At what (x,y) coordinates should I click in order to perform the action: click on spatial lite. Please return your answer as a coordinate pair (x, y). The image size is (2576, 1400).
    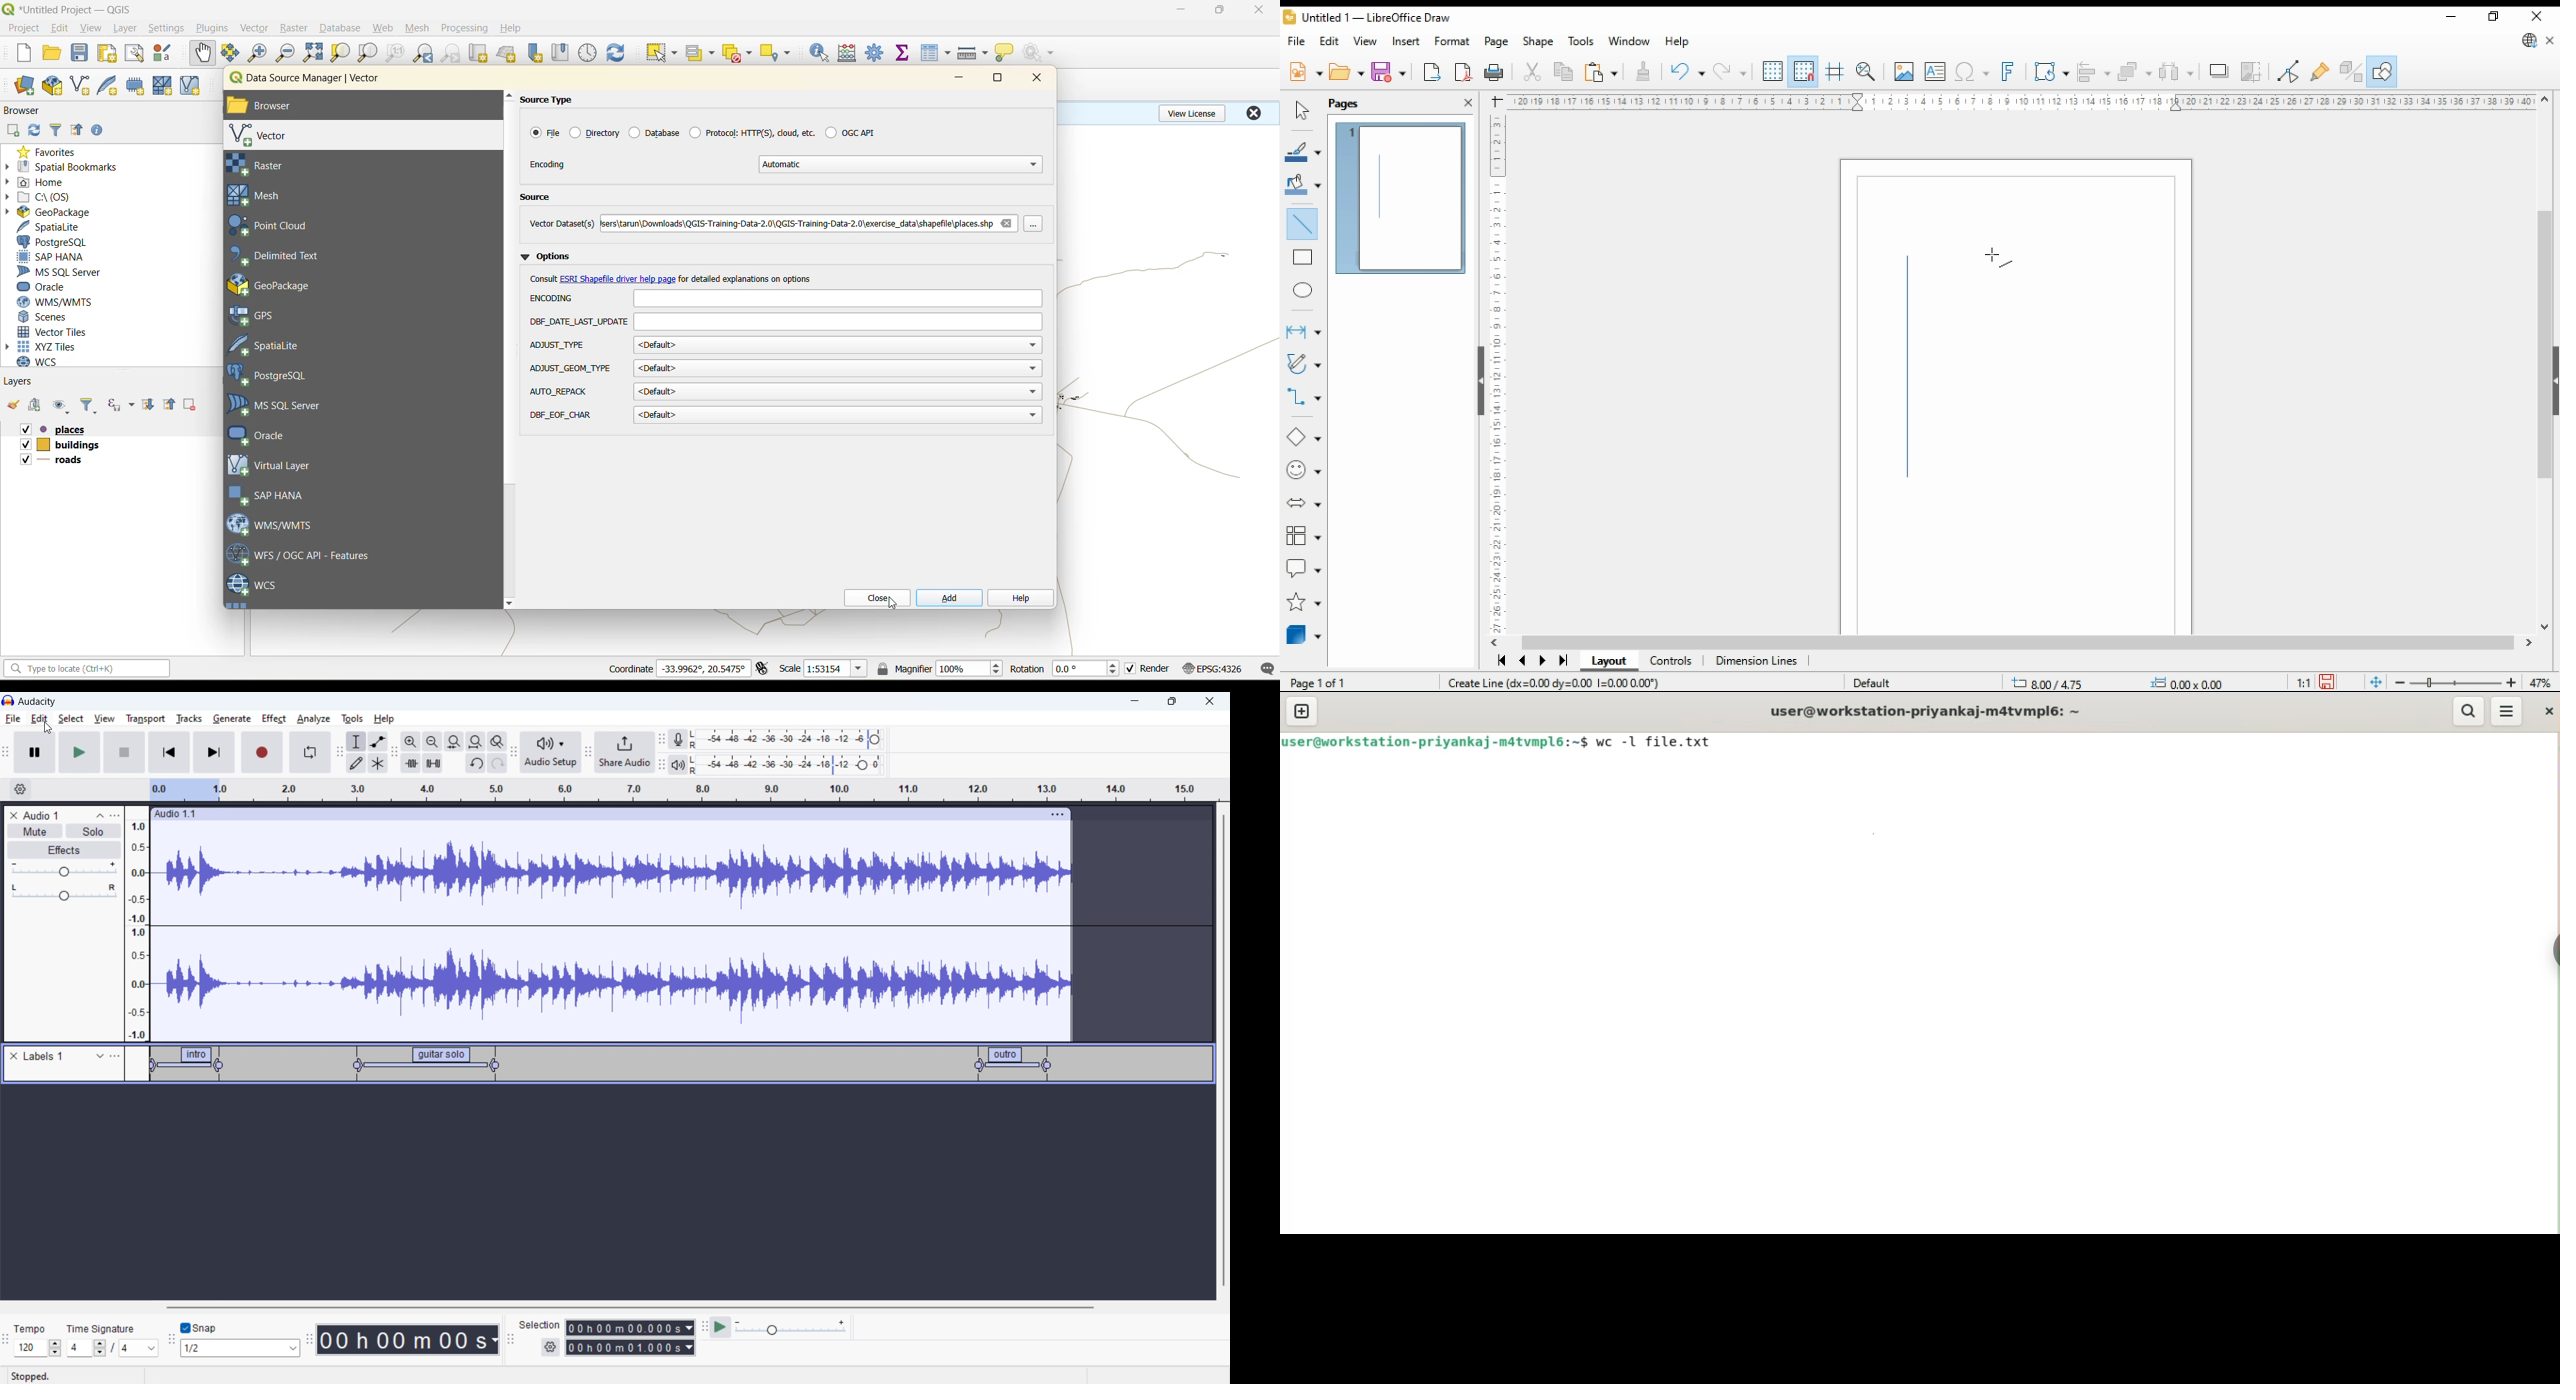
    Looking at the image, I should click on (275, 344).